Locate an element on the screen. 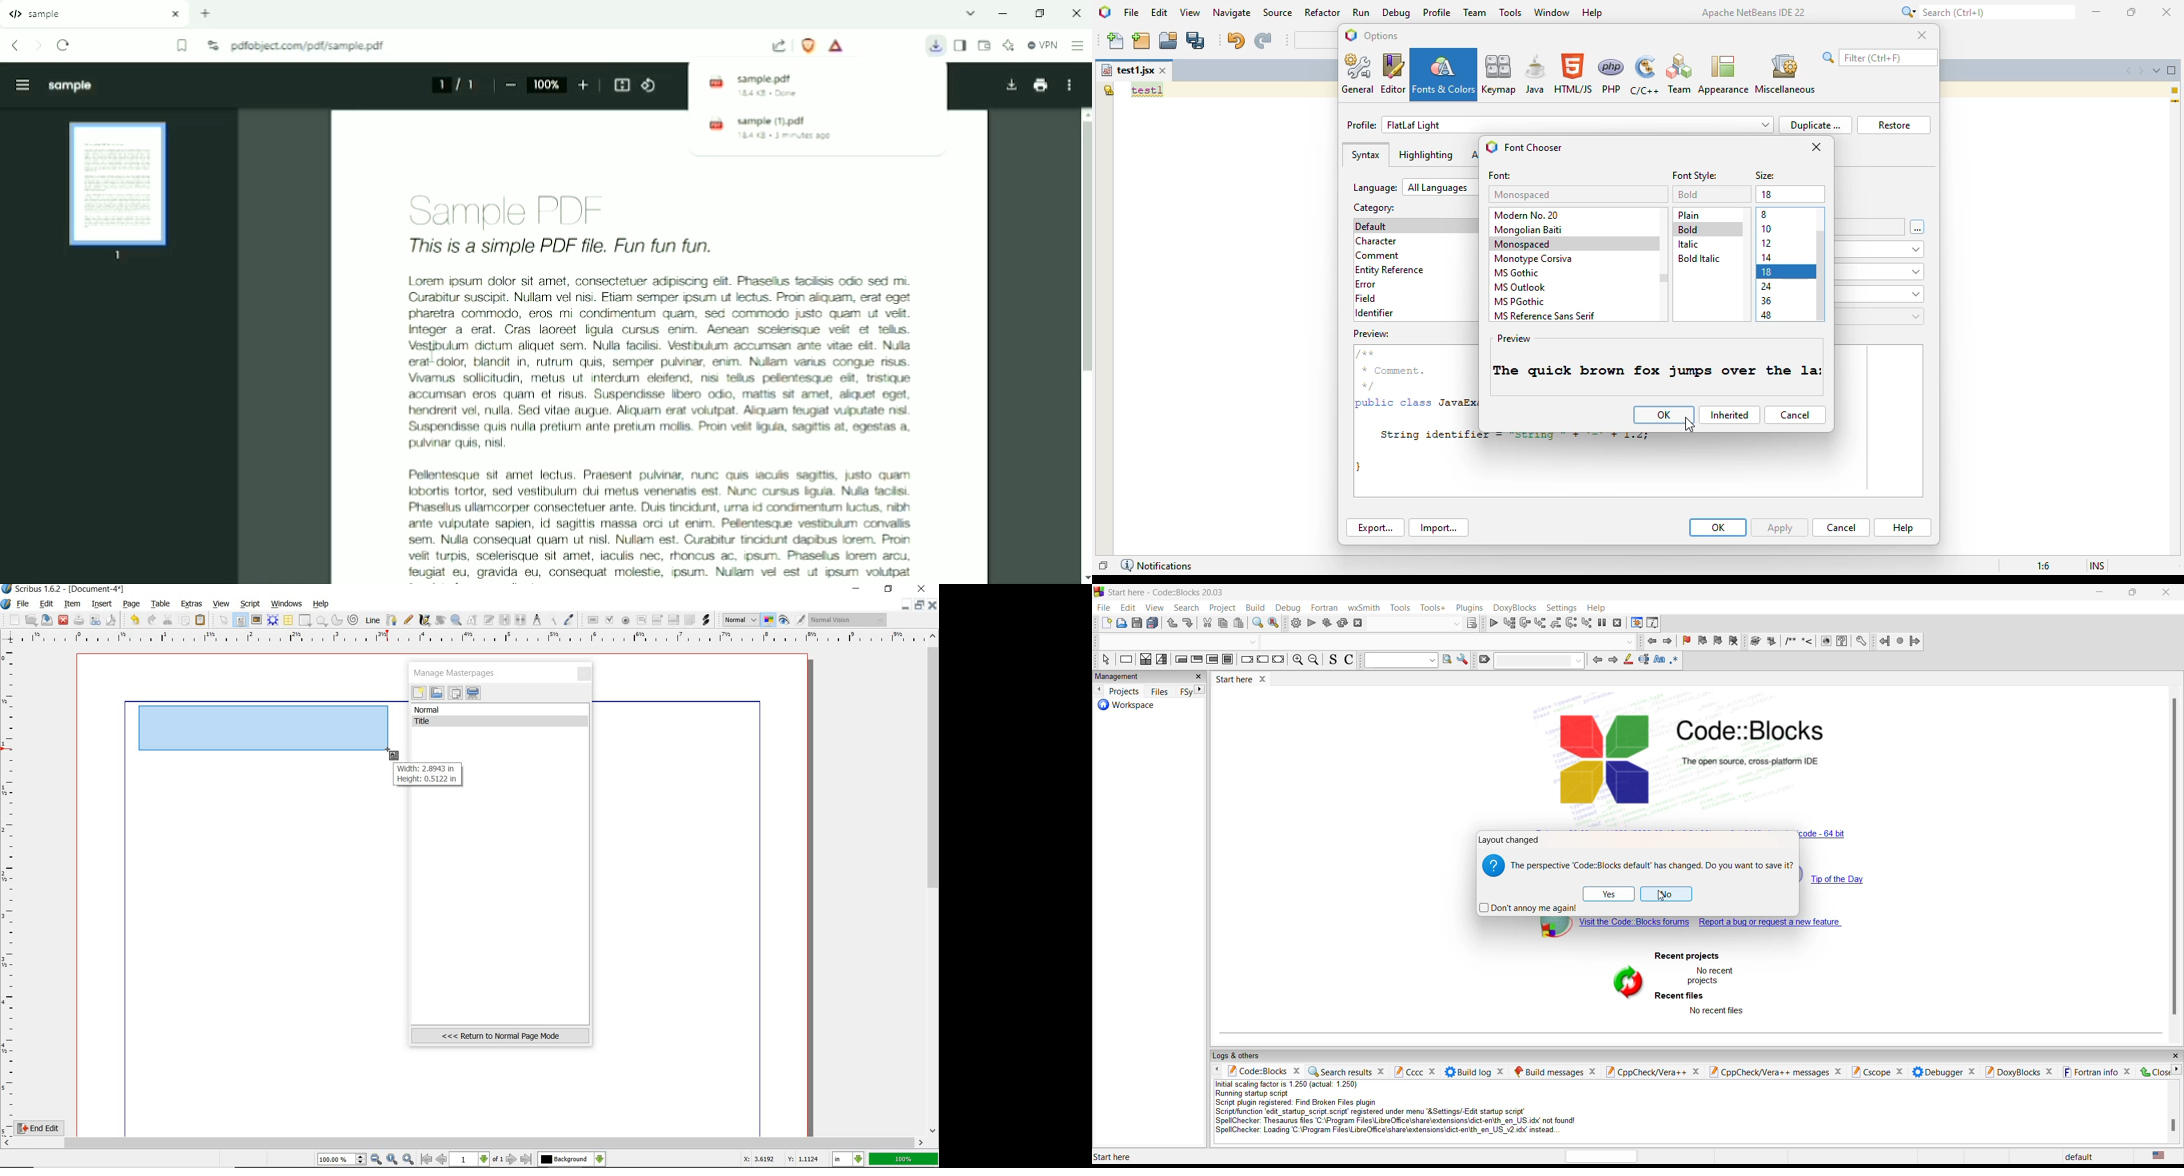 The image size is (2184, 1176). find is located at coordinates (1258, 623).